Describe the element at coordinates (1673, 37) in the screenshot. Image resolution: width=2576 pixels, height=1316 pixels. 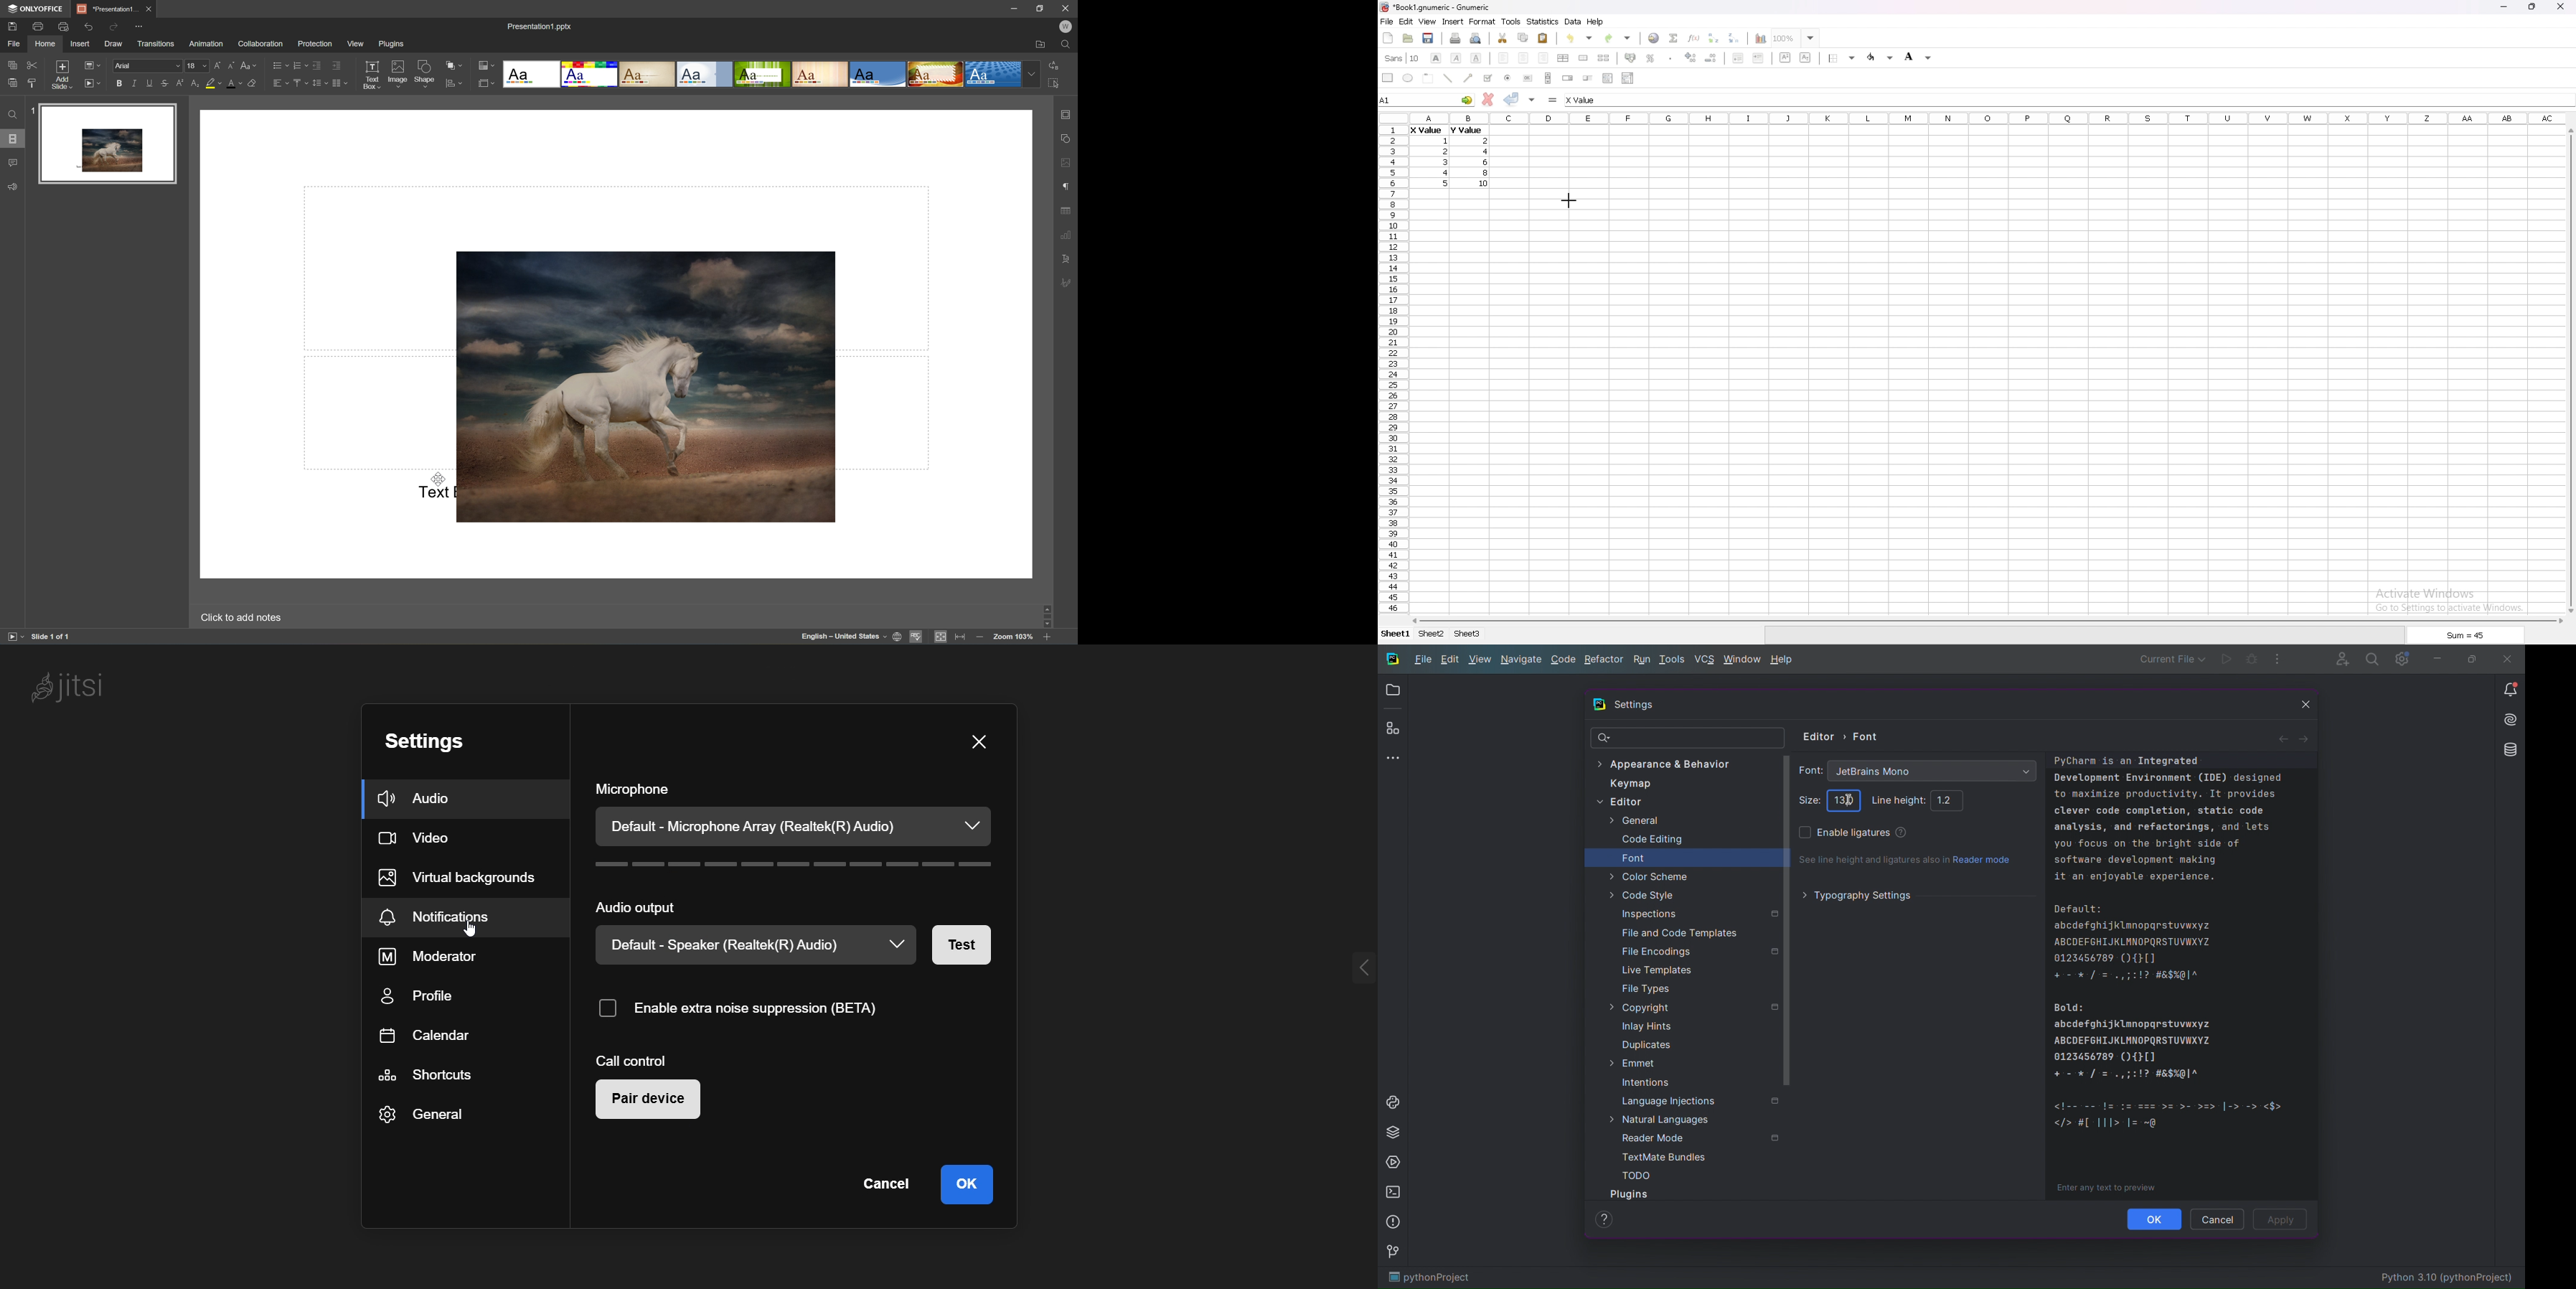
I see `summation` at that location.